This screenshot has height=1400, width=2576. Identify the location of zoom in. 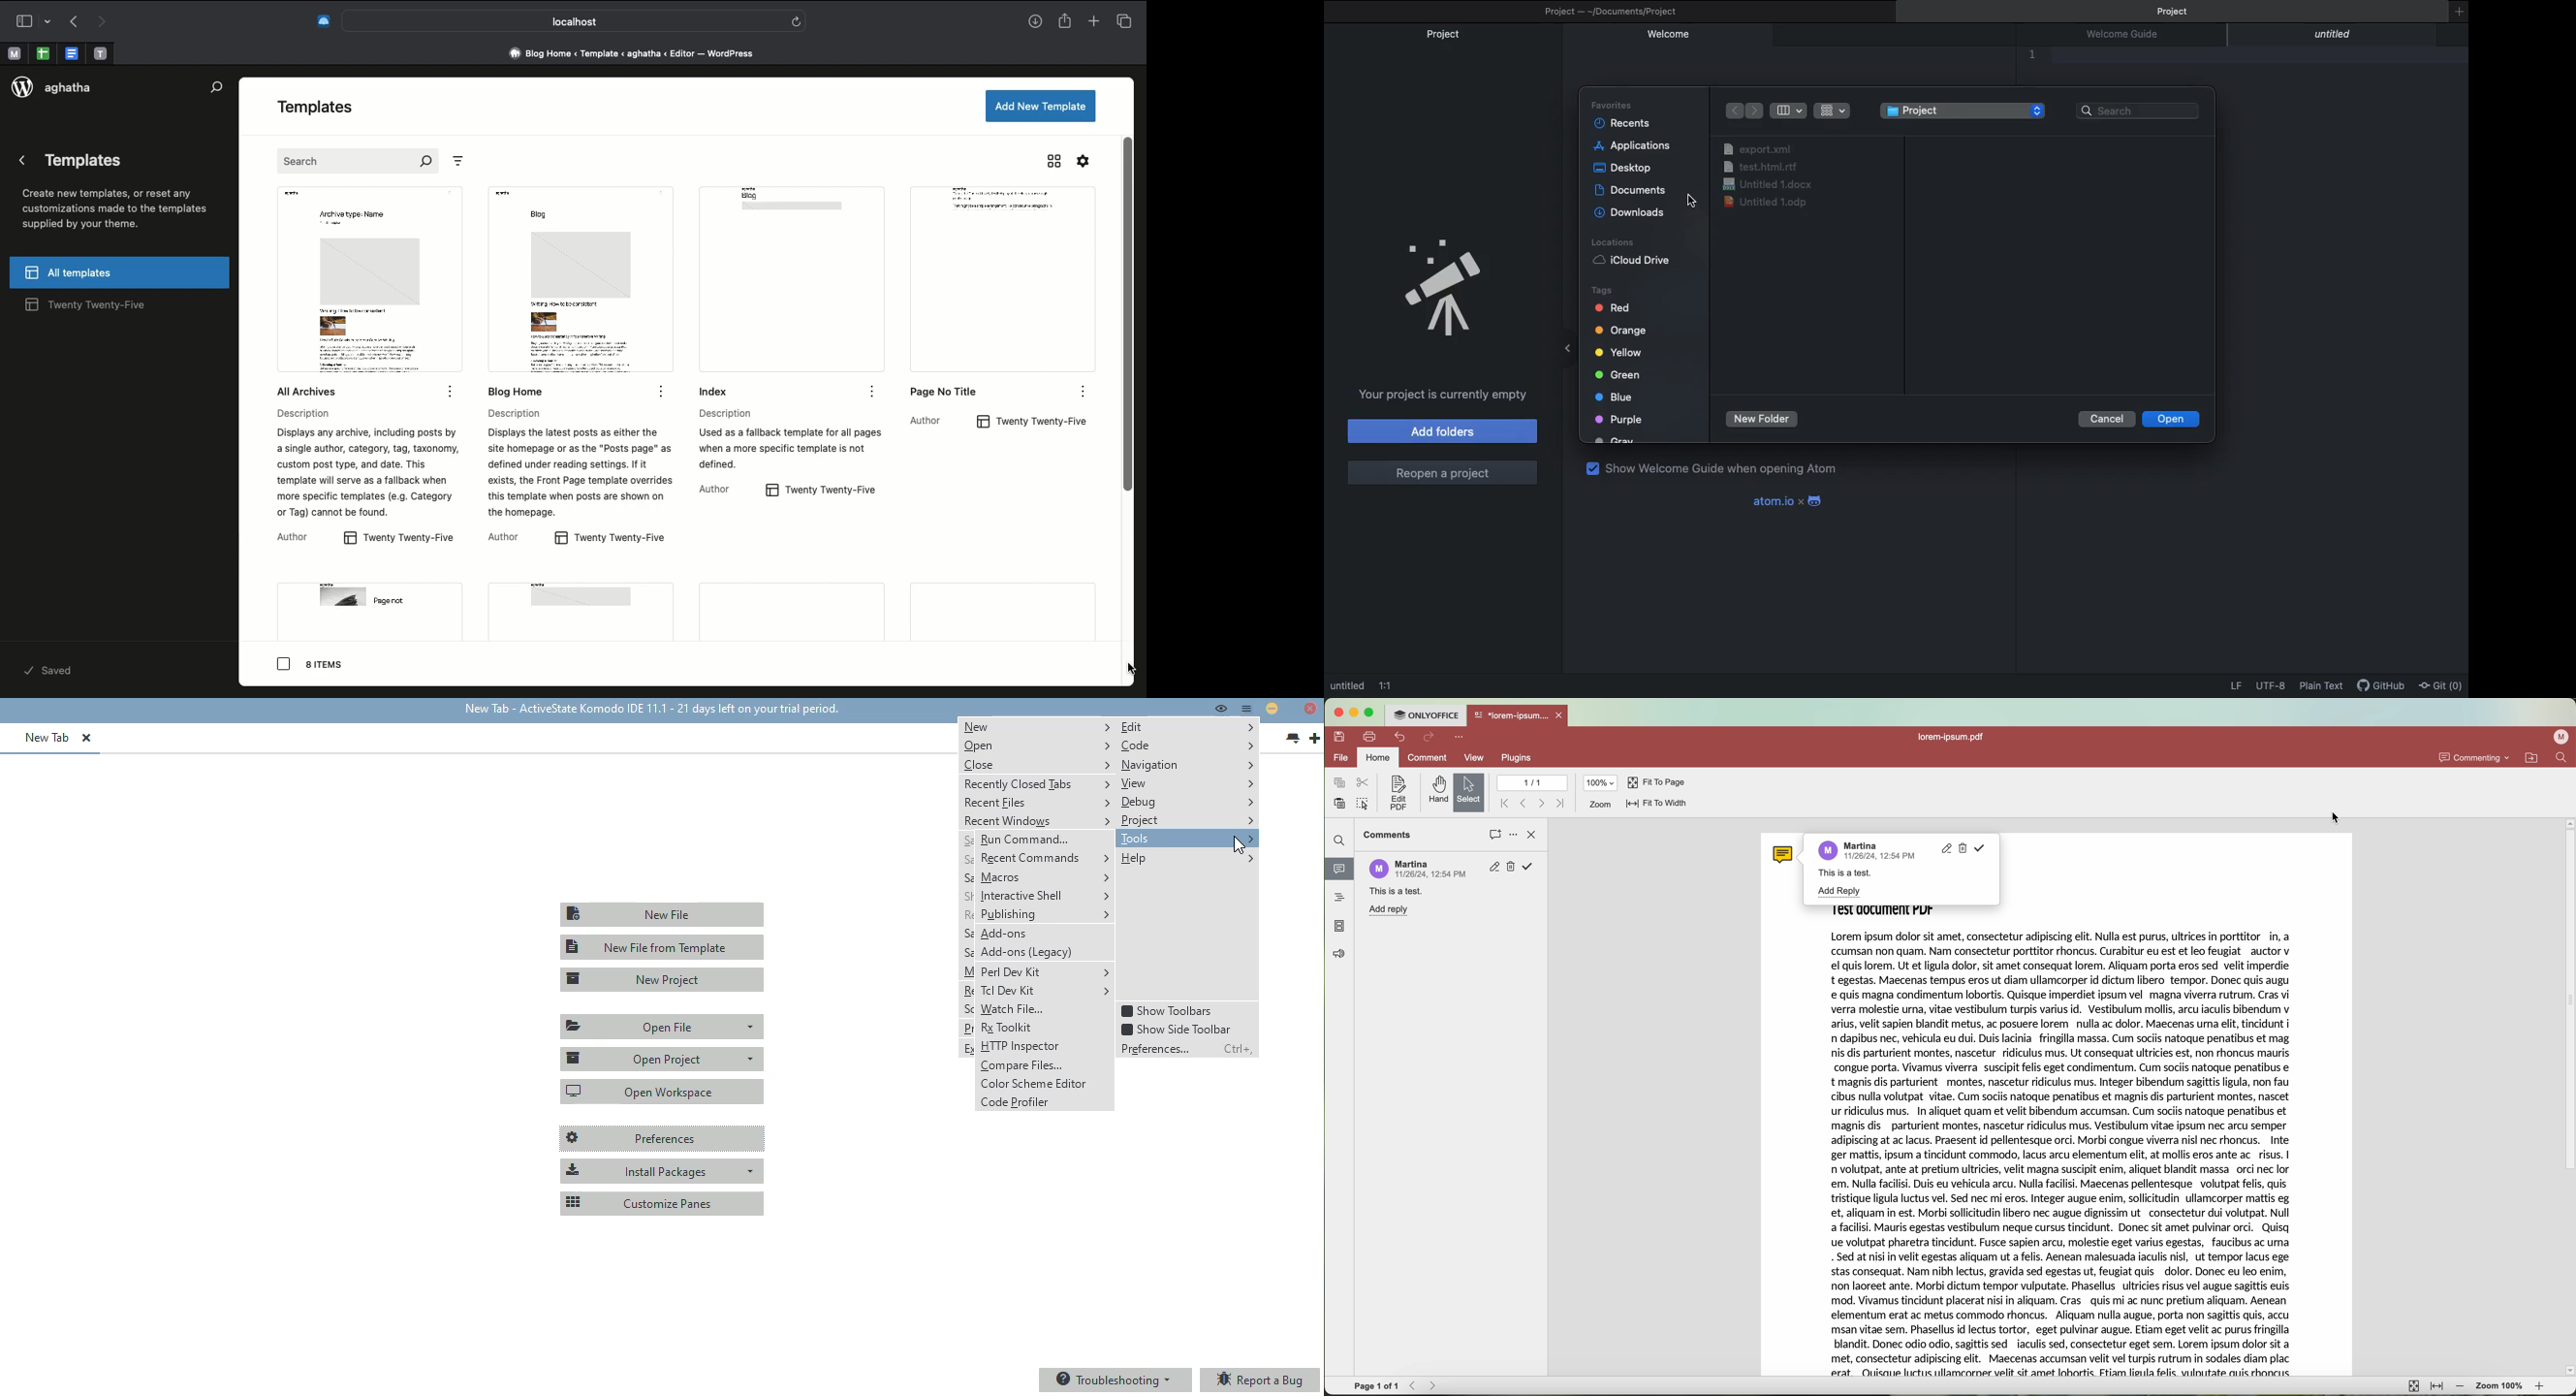
(2542, 1387).